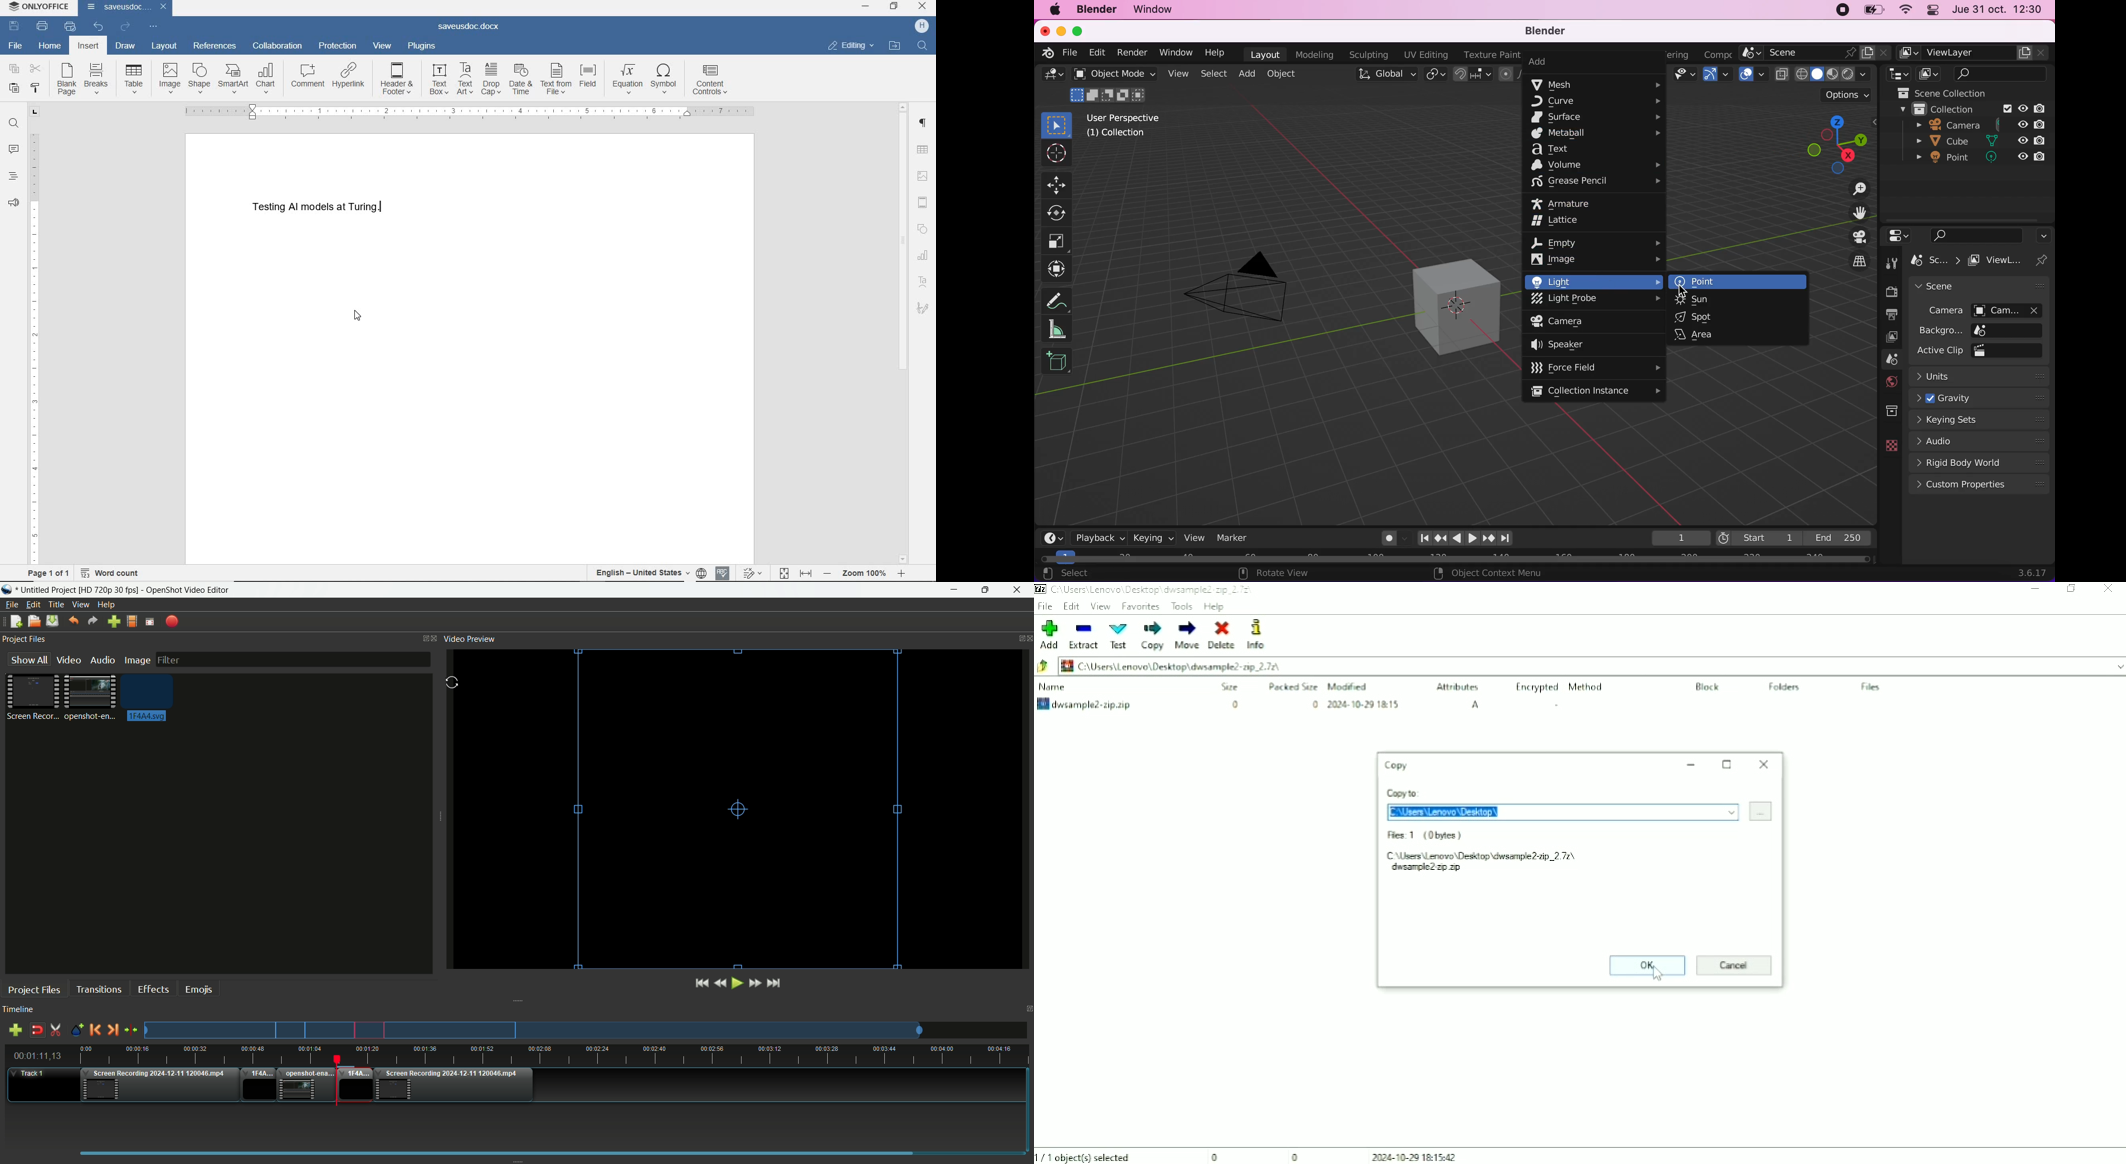 The width and height of the screenshot is (2128, 1176). Describe the element at coordinates (2038, 158) in the screenshot. I see `disable in renders` at that location.